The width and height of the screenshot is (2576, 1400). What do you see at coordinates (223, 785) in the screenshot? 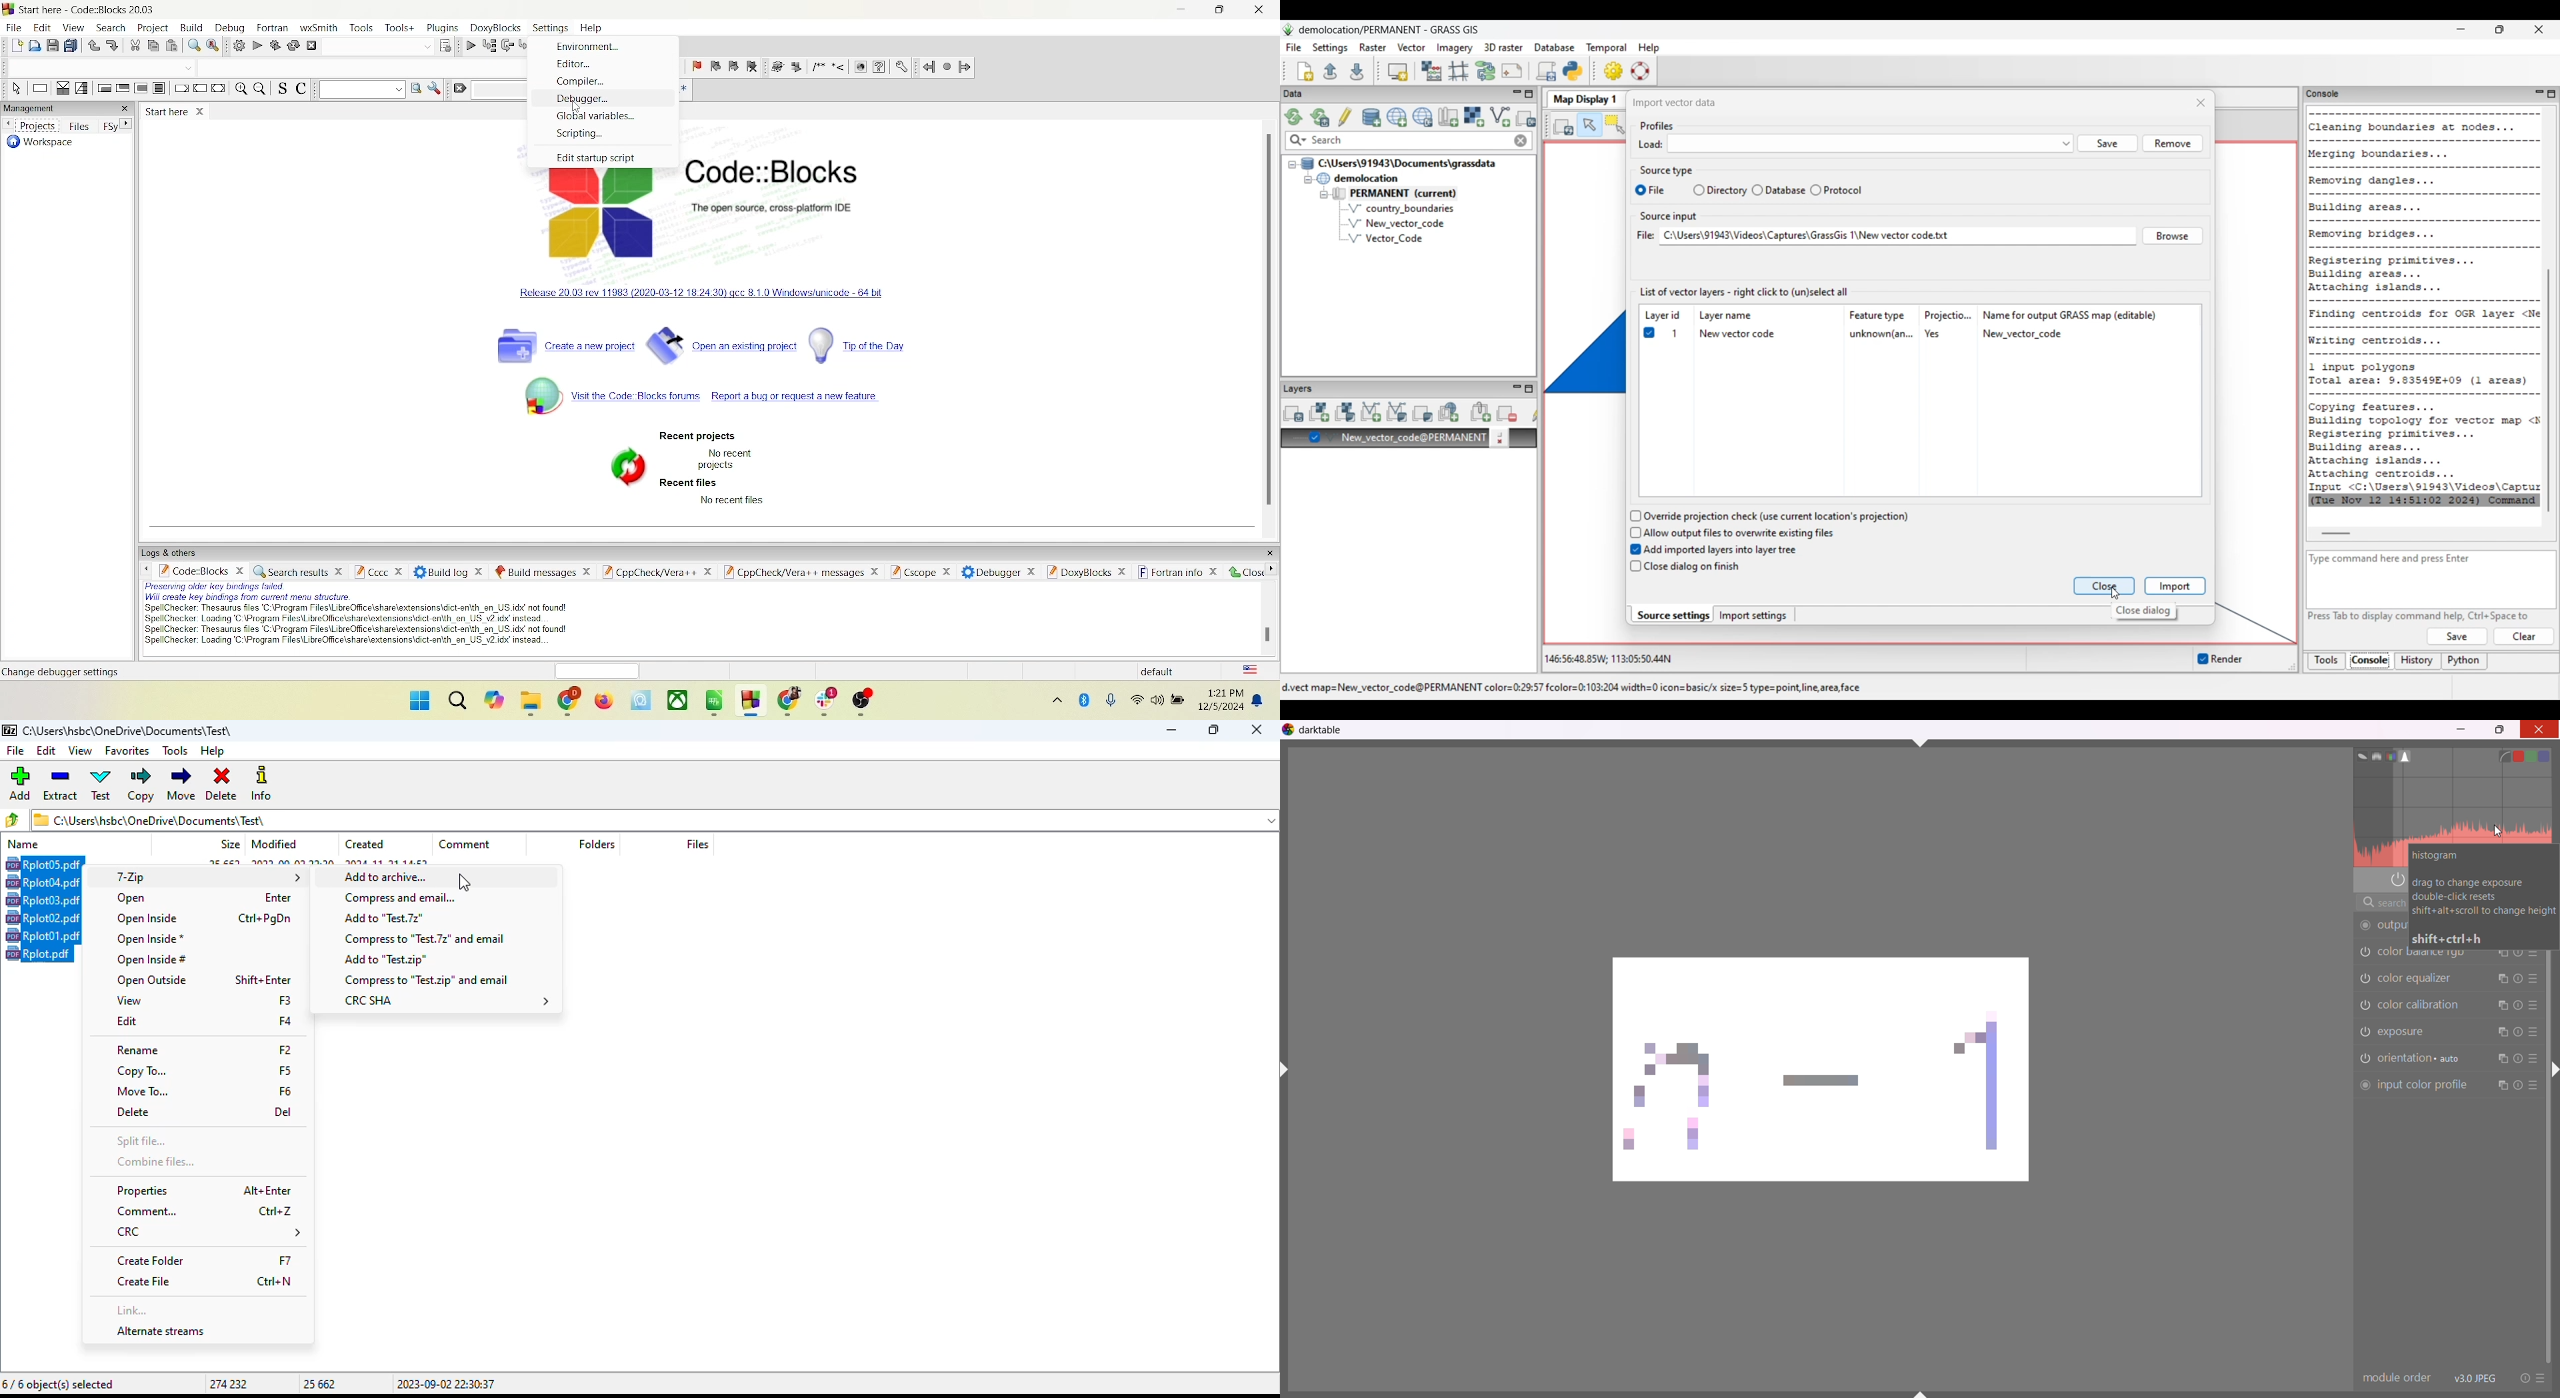
I see `delete` at bounding box center [223, 785].